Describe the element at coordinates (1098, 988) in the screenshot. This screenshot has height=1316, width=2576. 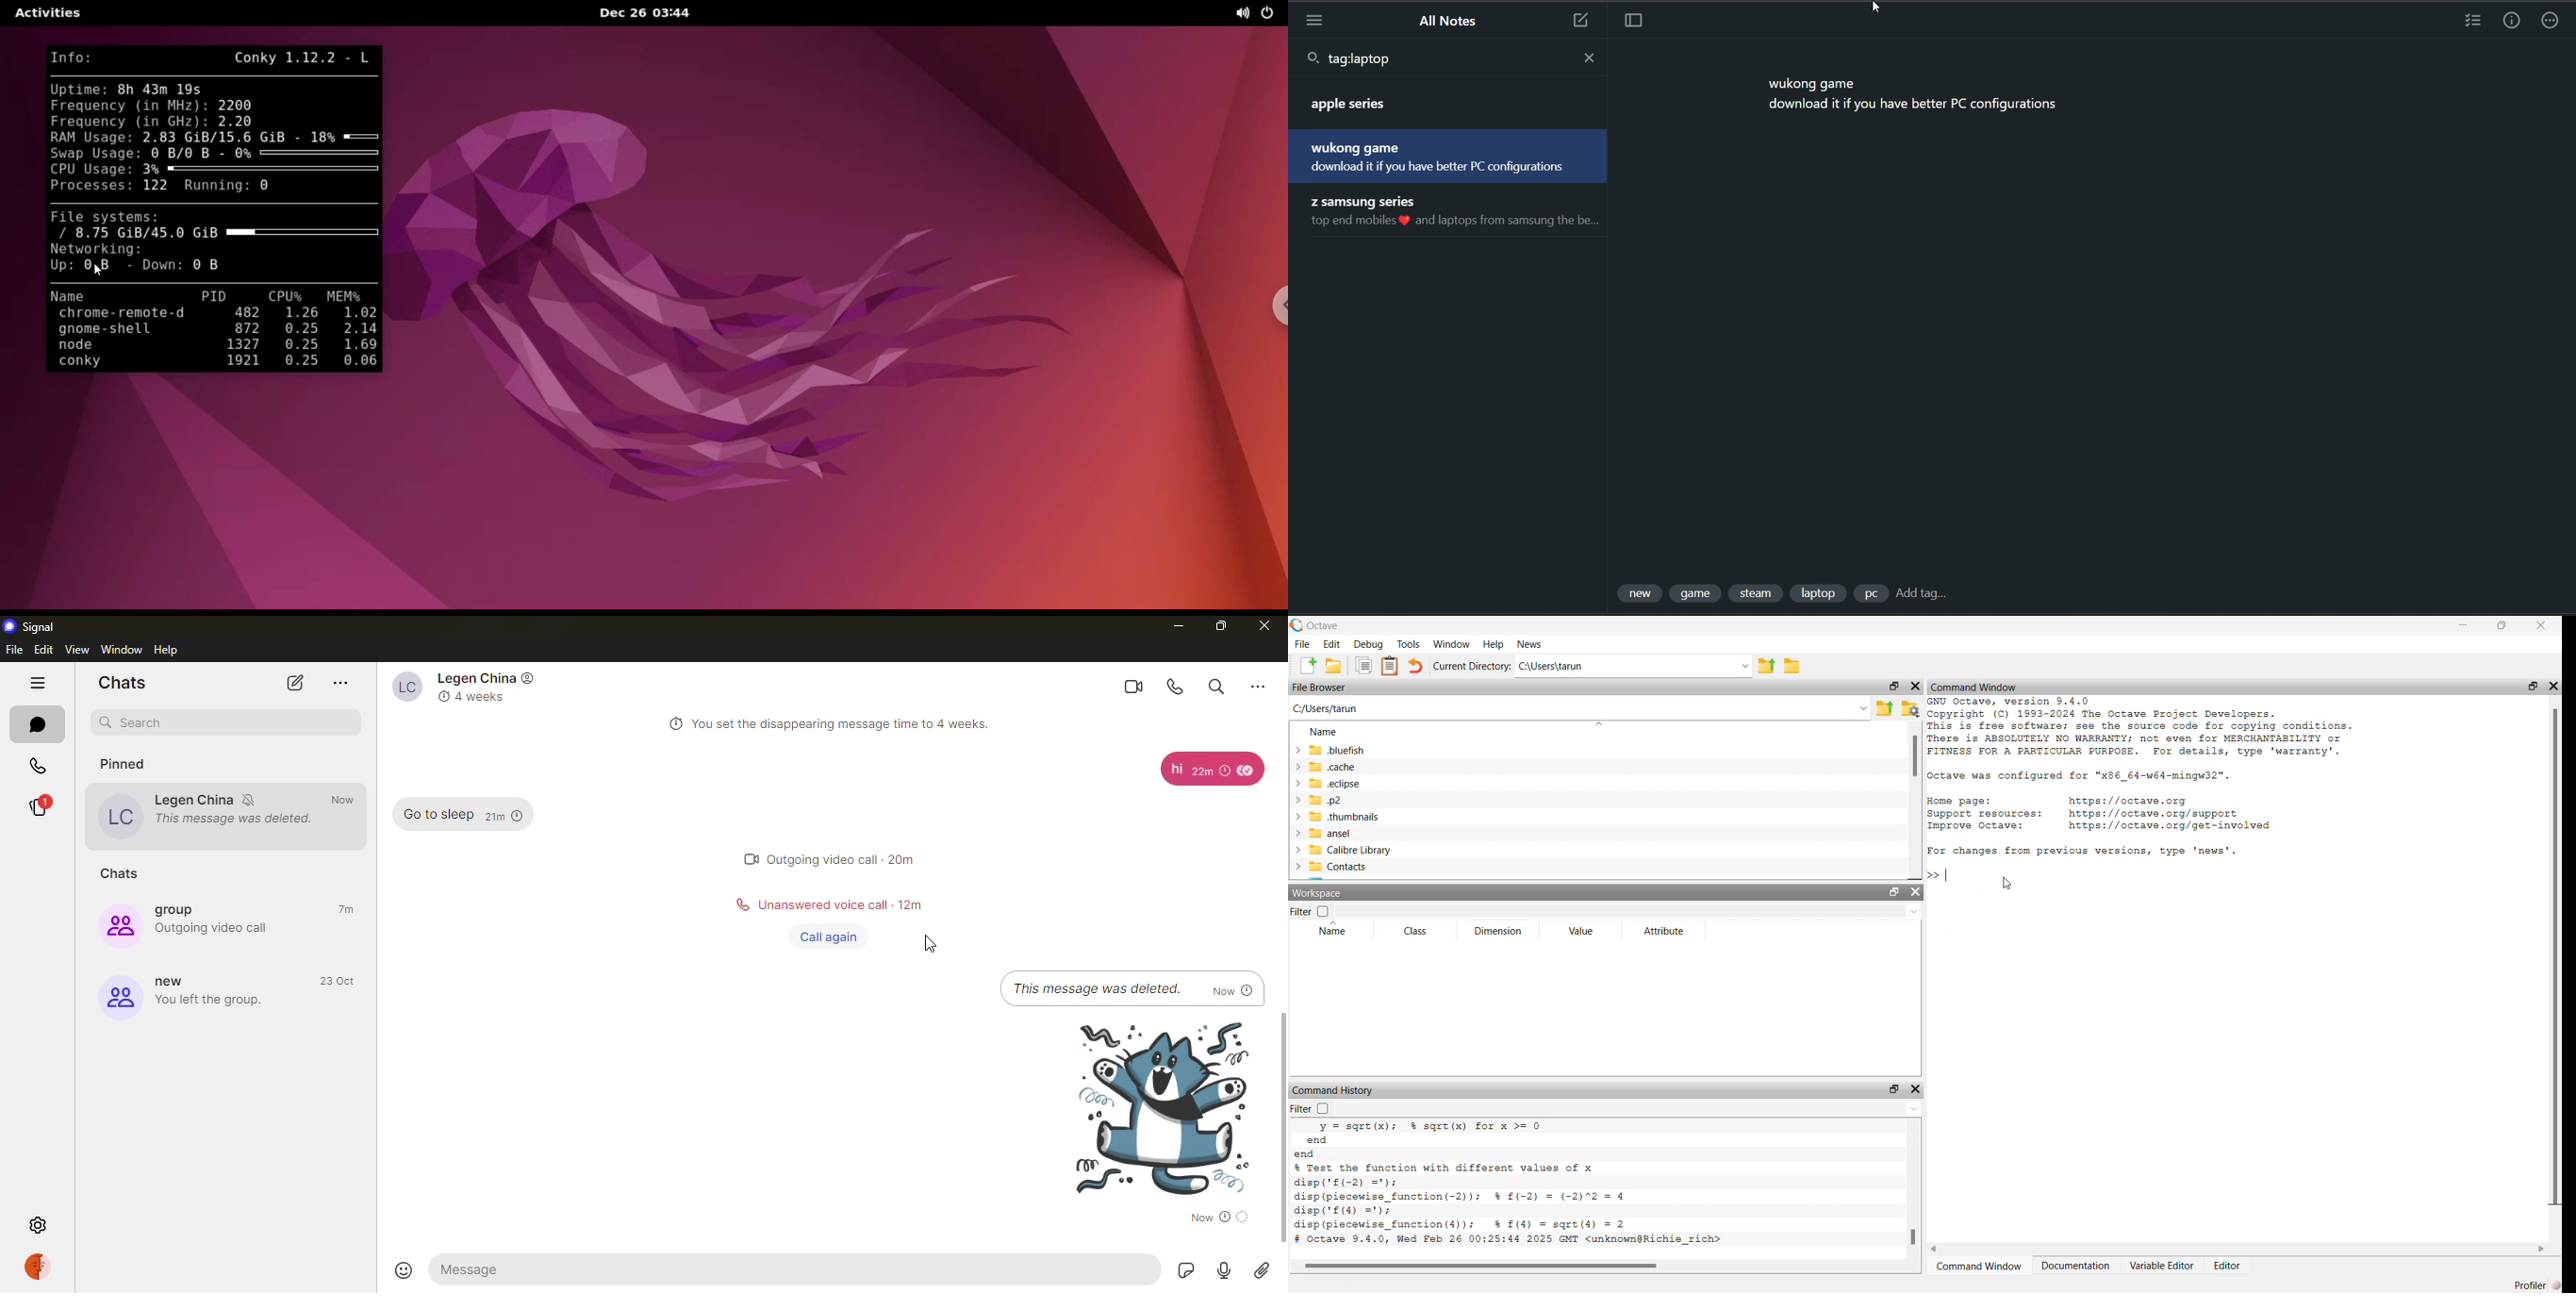
I see `The message was deleted.` at that location.